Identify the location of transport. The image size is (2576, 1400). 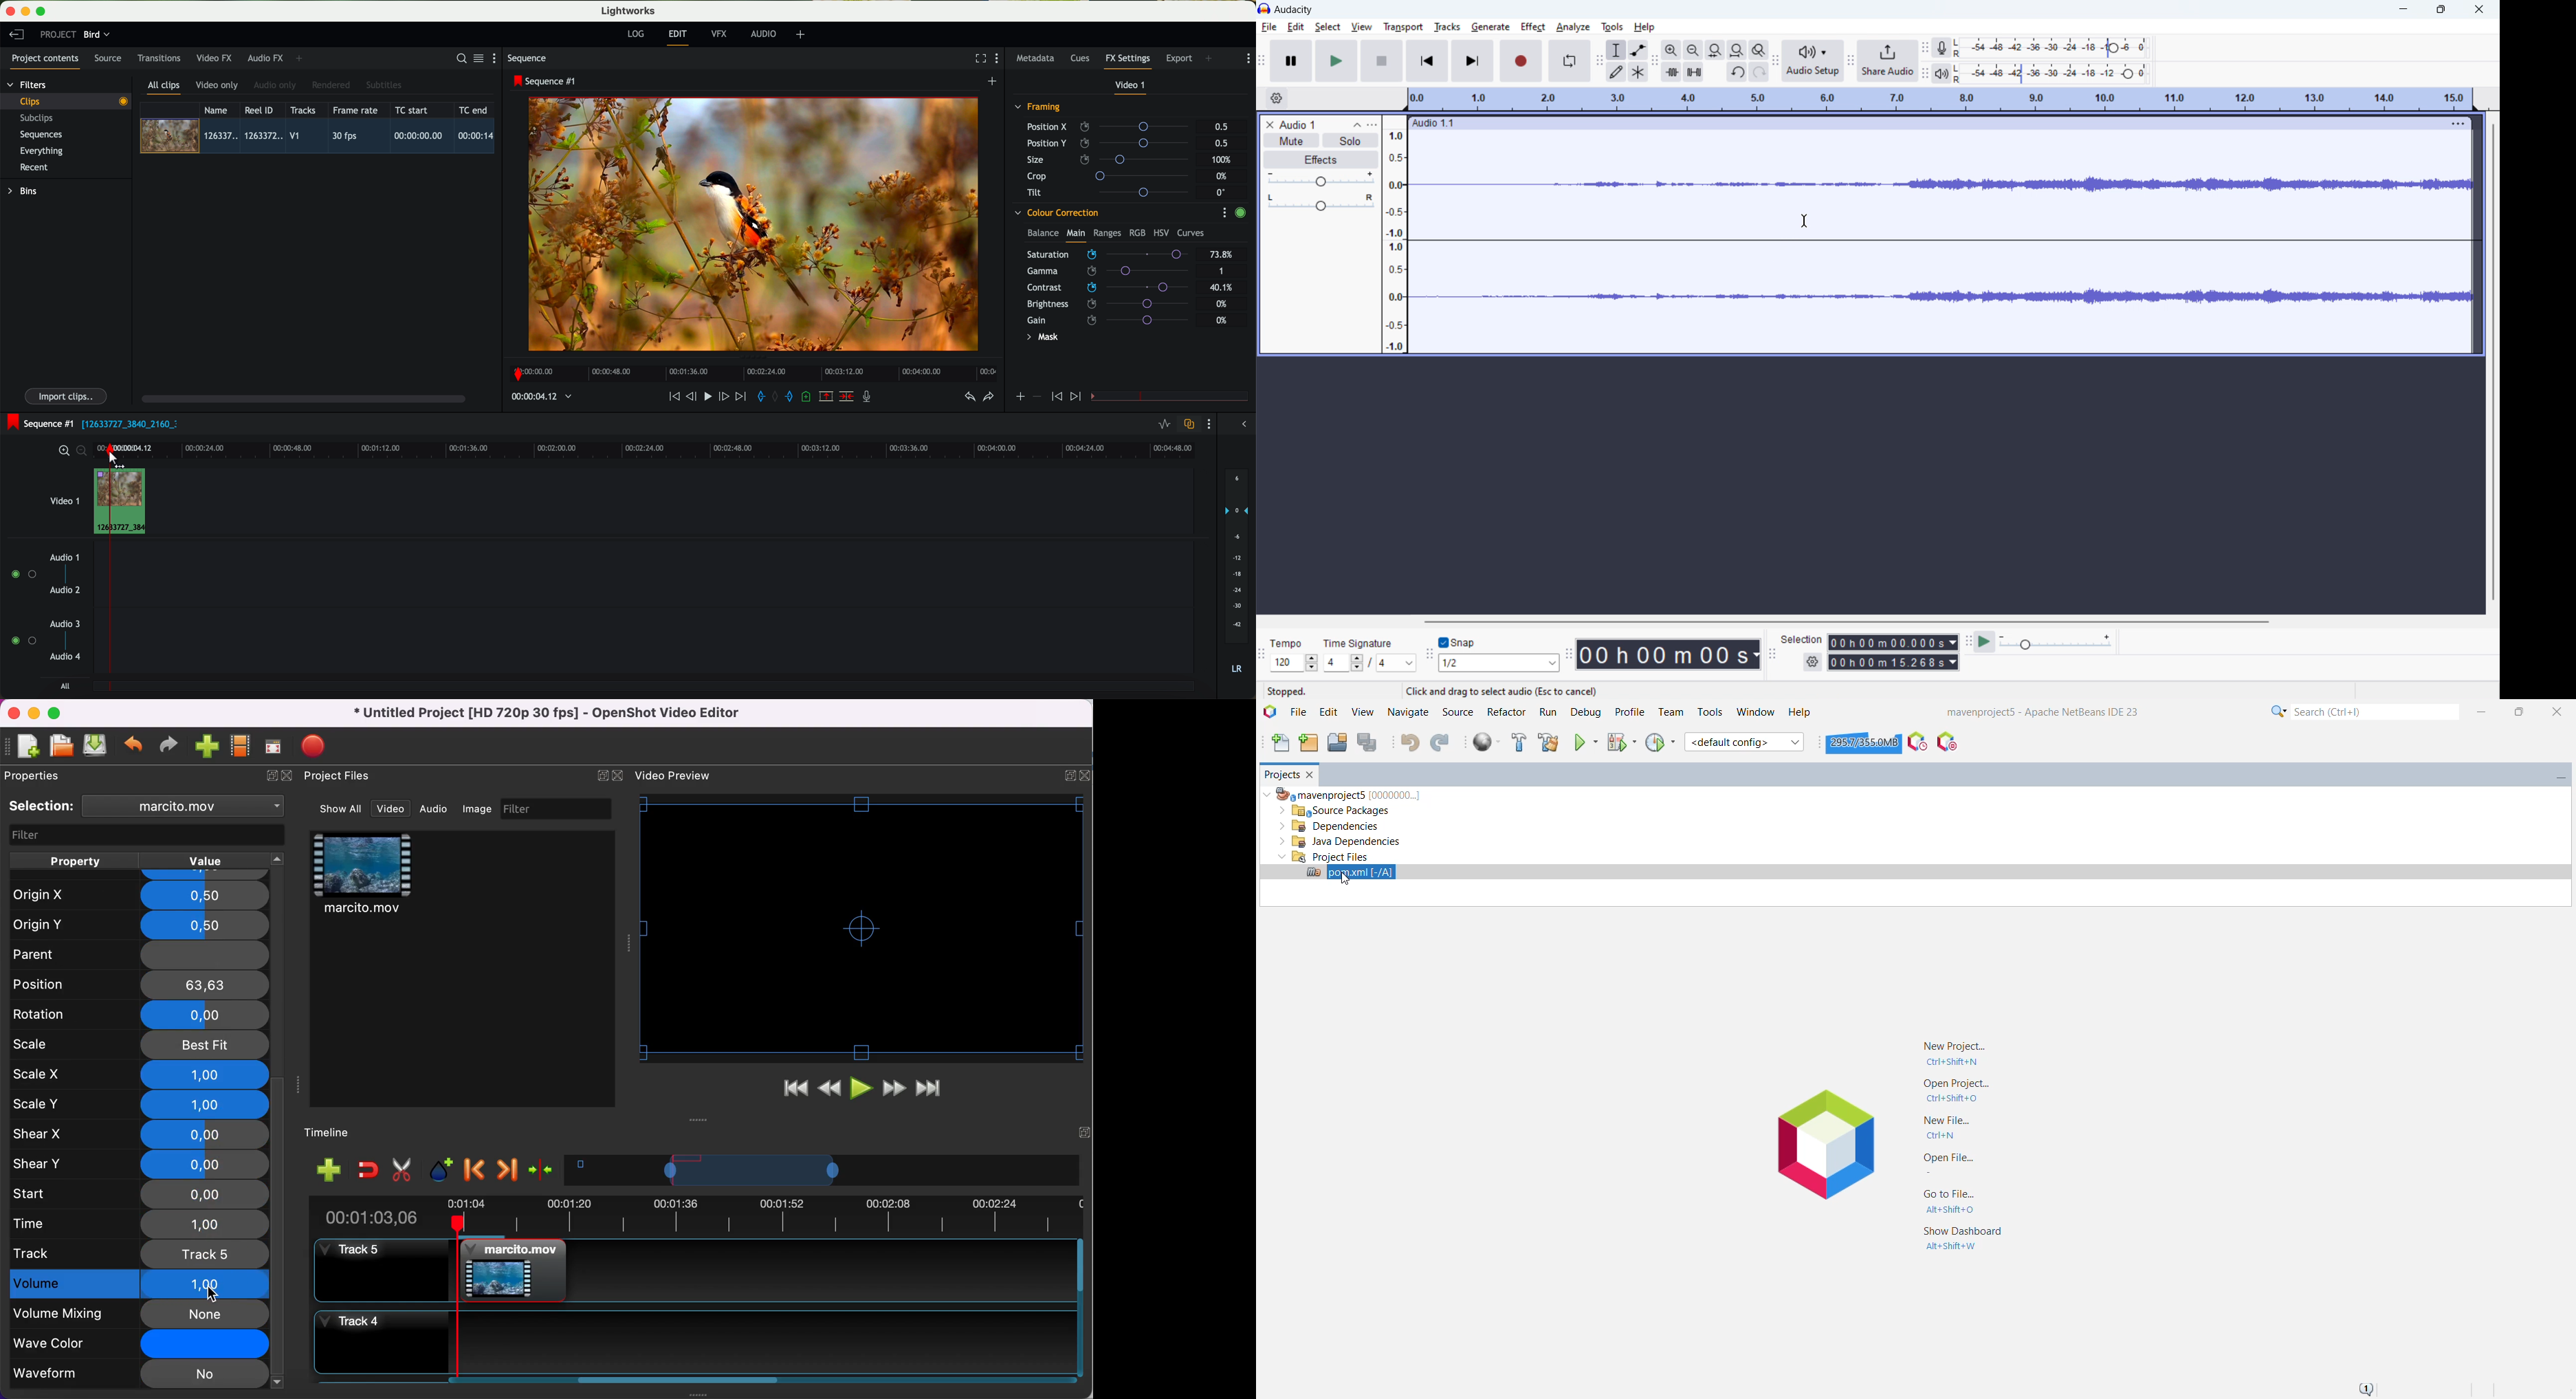
(1404, 26).